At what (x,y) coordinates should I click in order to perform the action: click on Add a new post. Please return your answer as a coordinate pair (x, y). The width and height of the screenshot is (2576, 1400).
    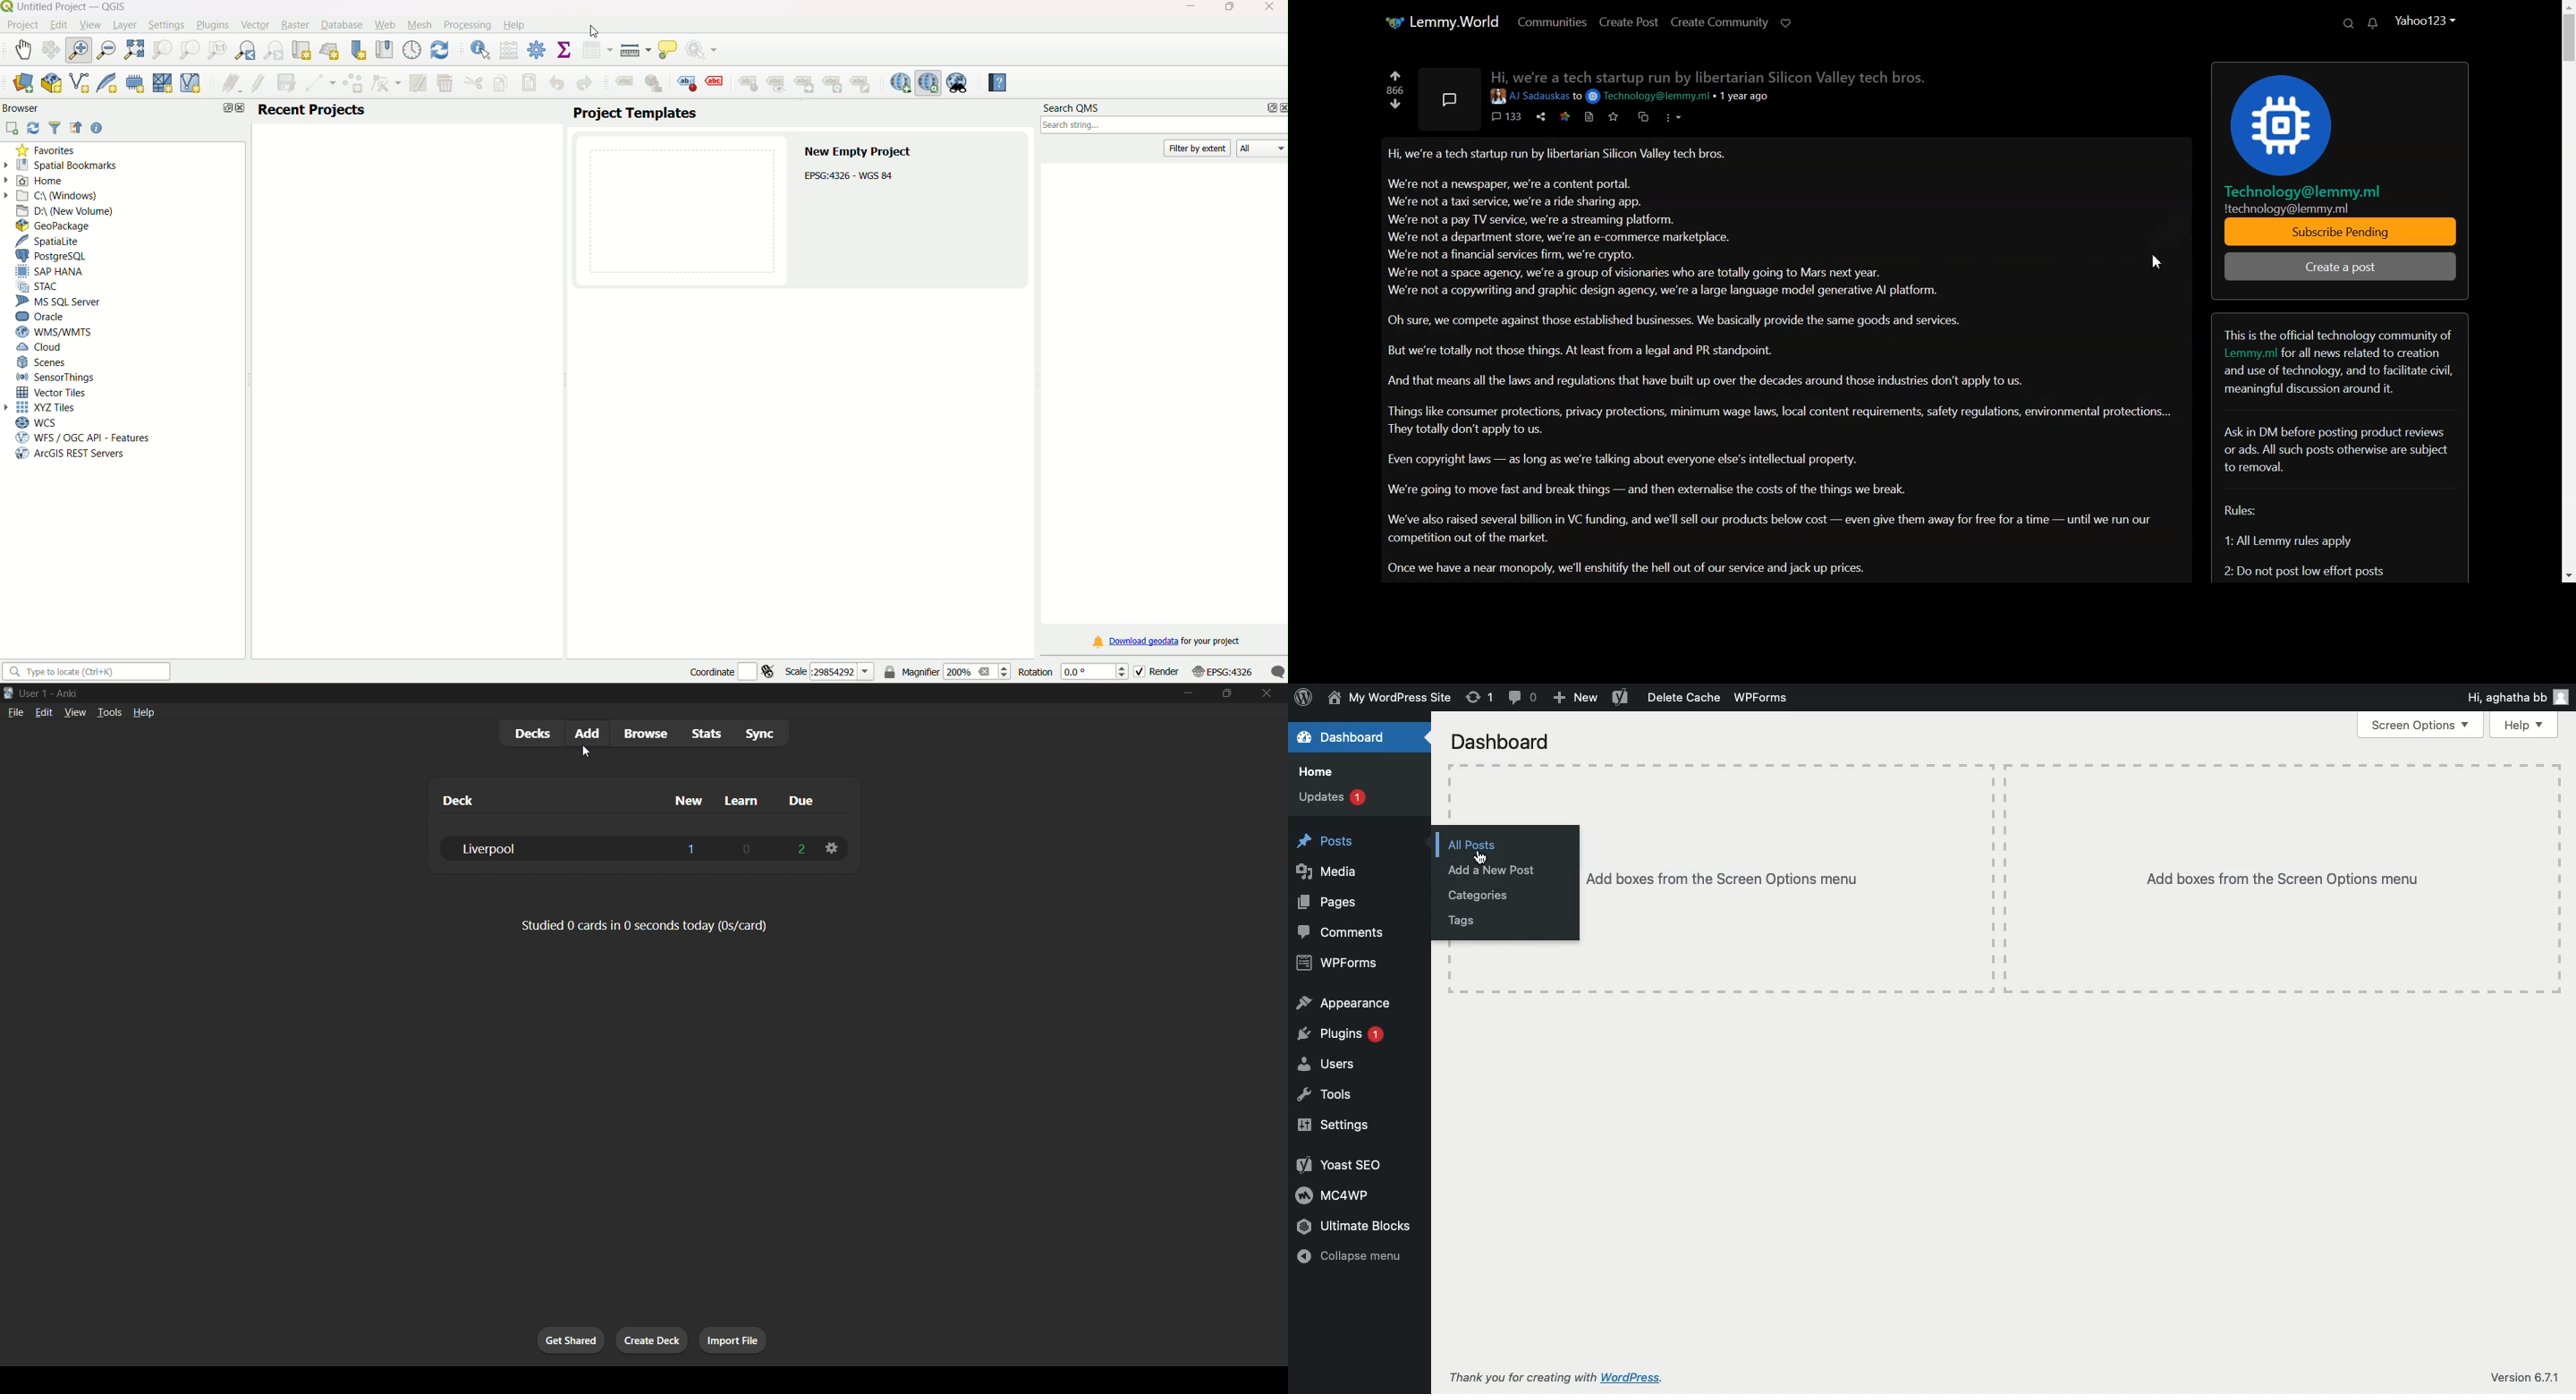
    Looking at the image, I should click on (1493, 870).